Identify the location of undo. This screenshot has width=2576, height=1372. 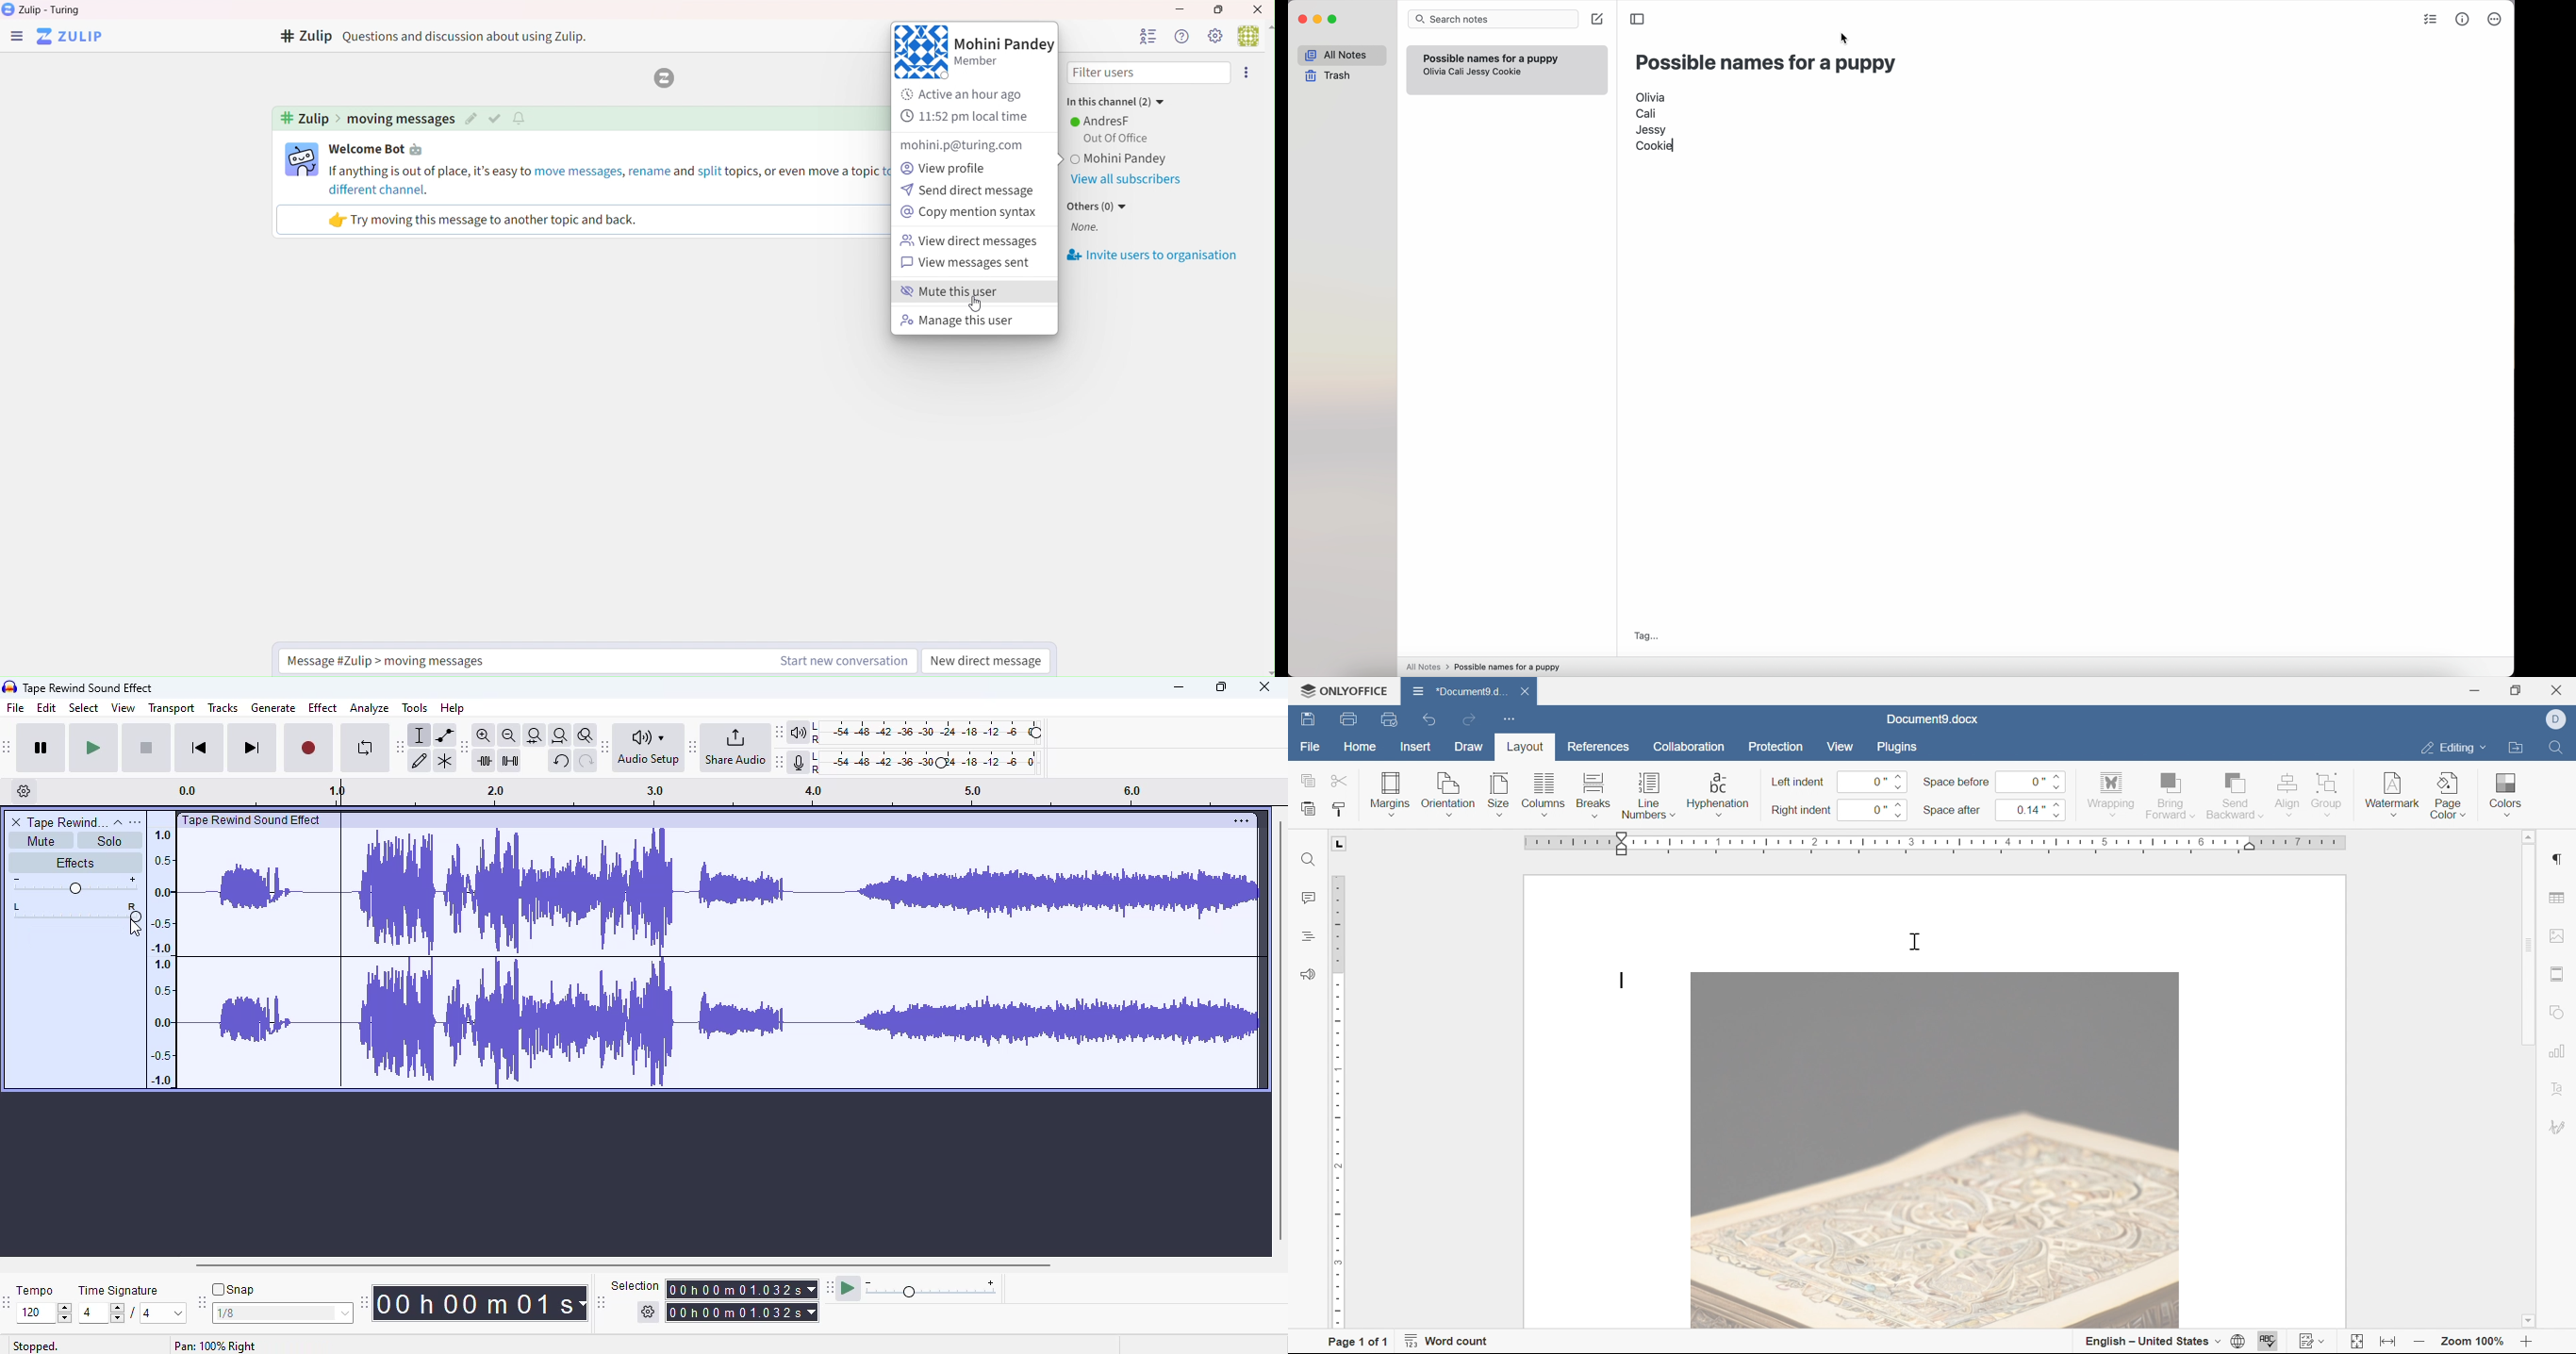
(1434, 721).